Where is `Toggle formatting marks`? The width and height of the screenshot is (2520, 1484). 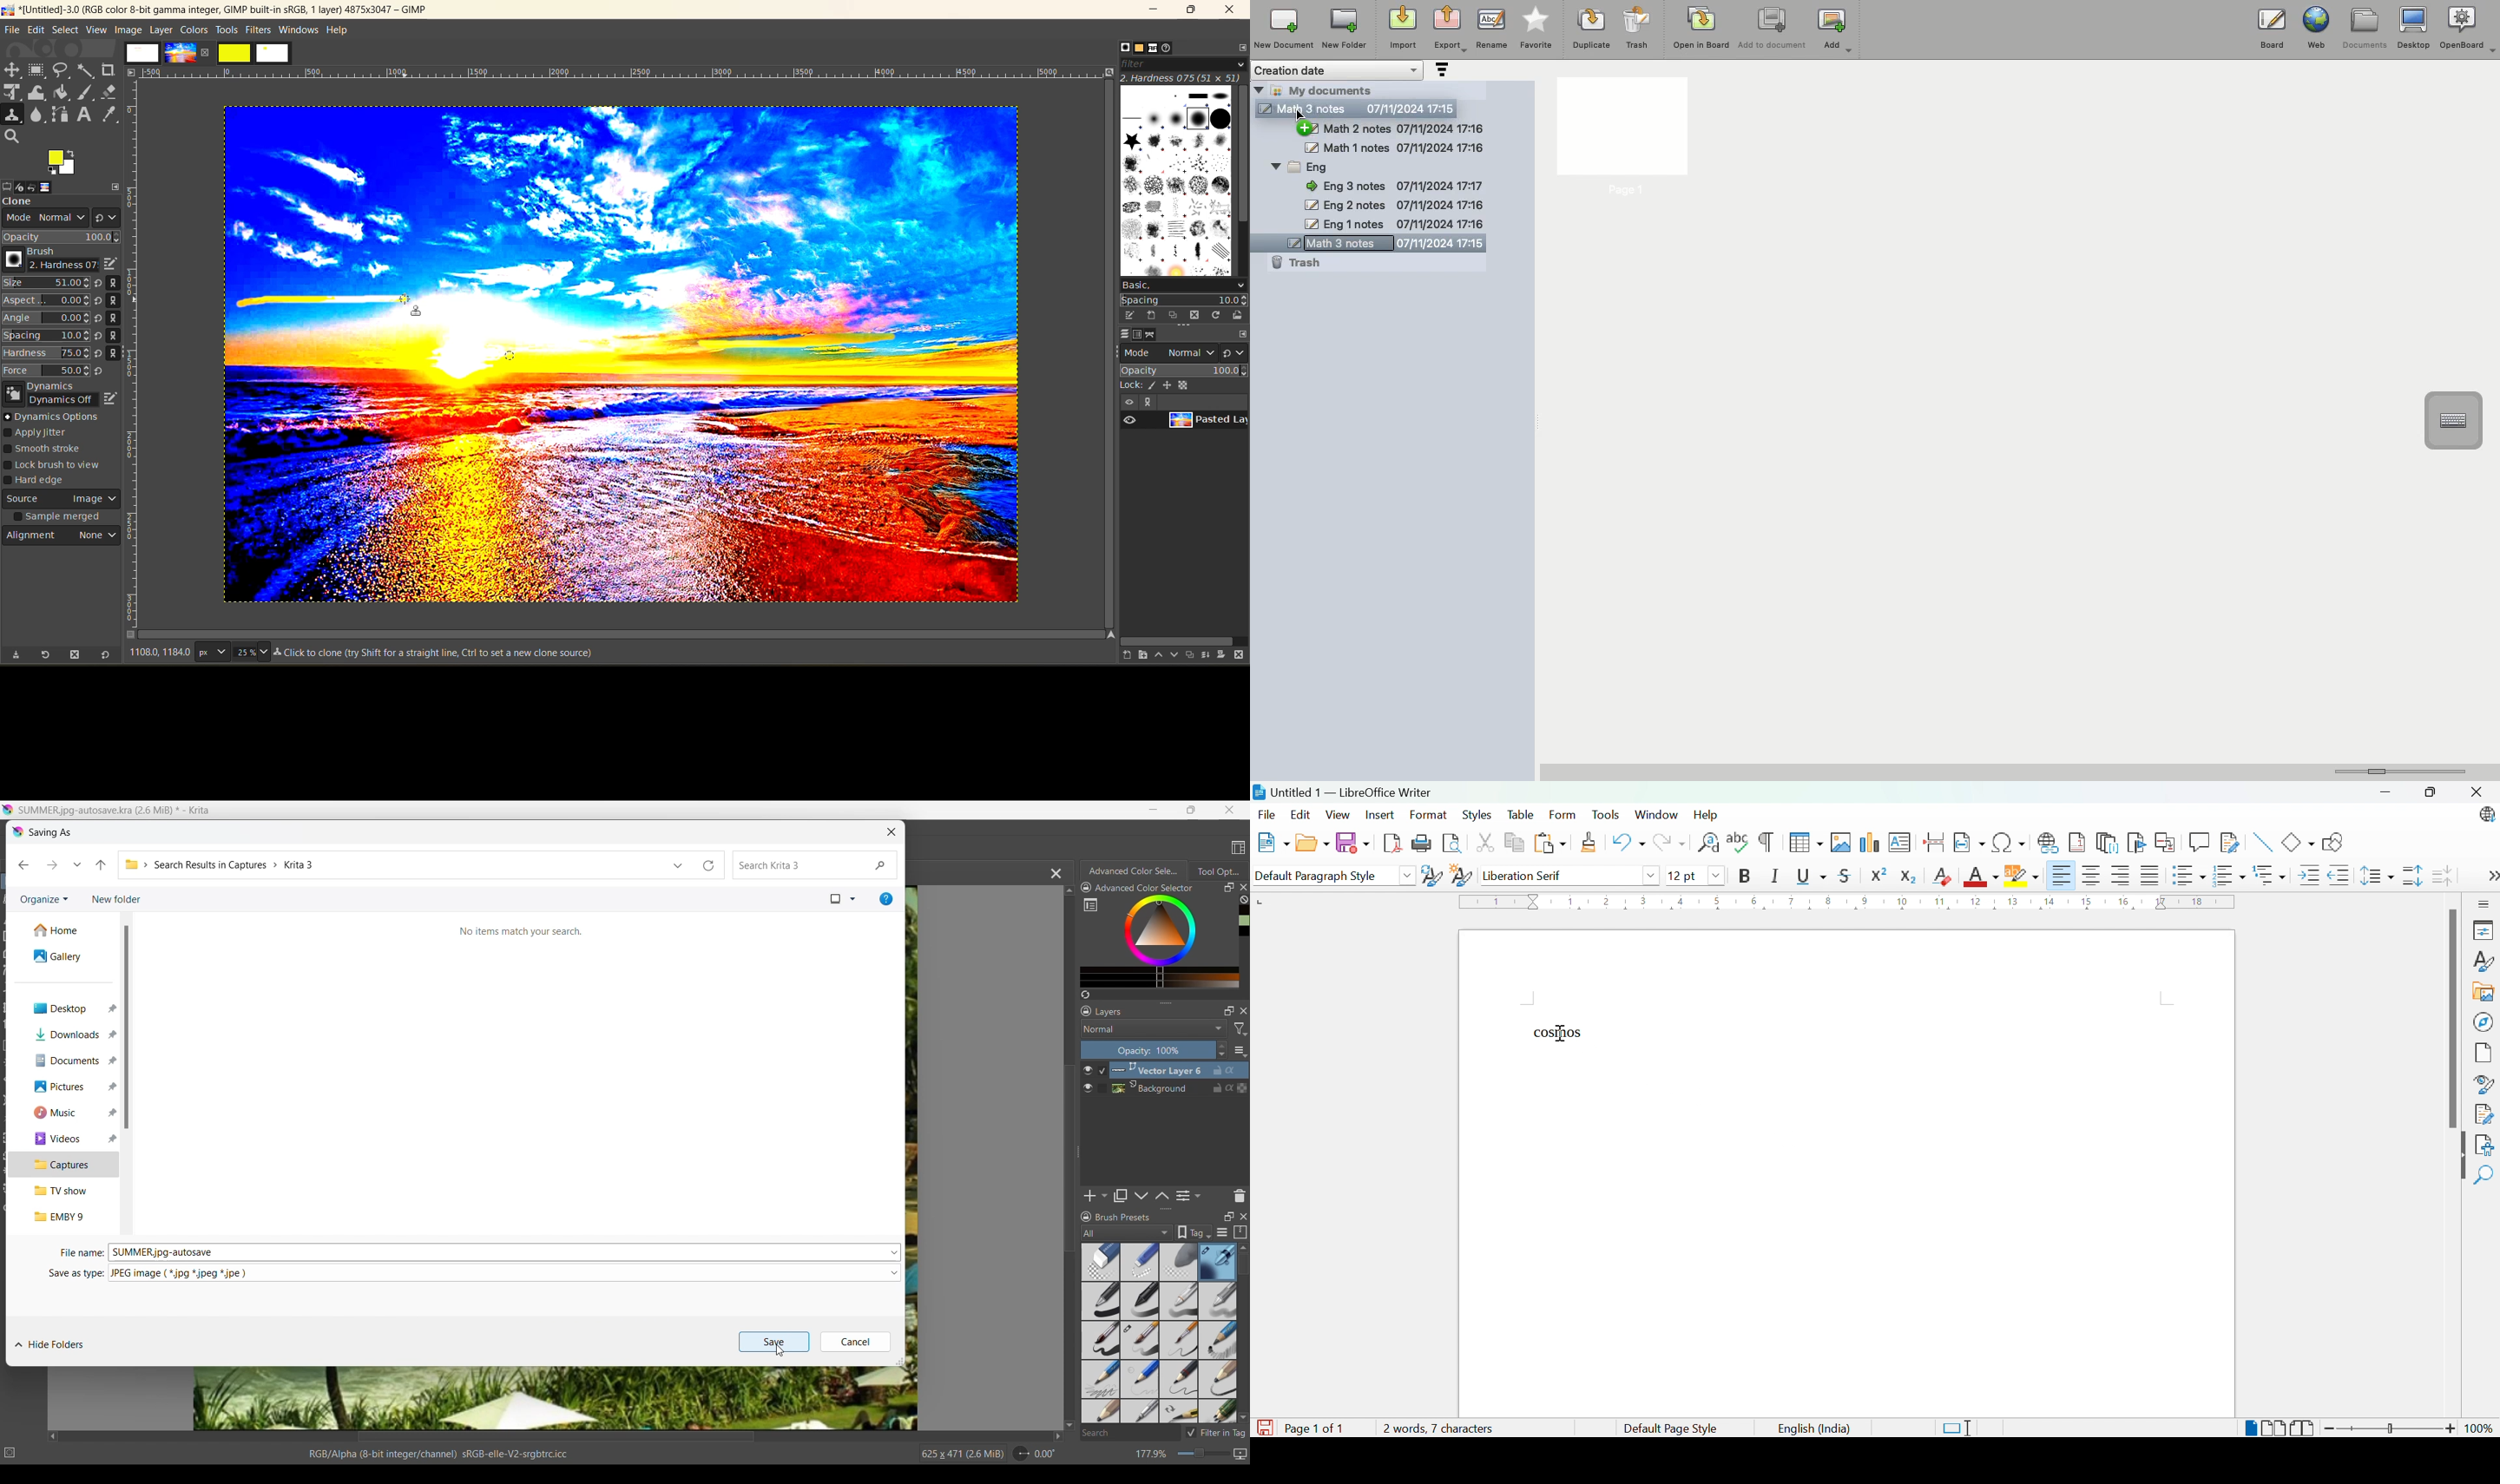 Toggle formatting marks is located at coordinates (1766, 842).